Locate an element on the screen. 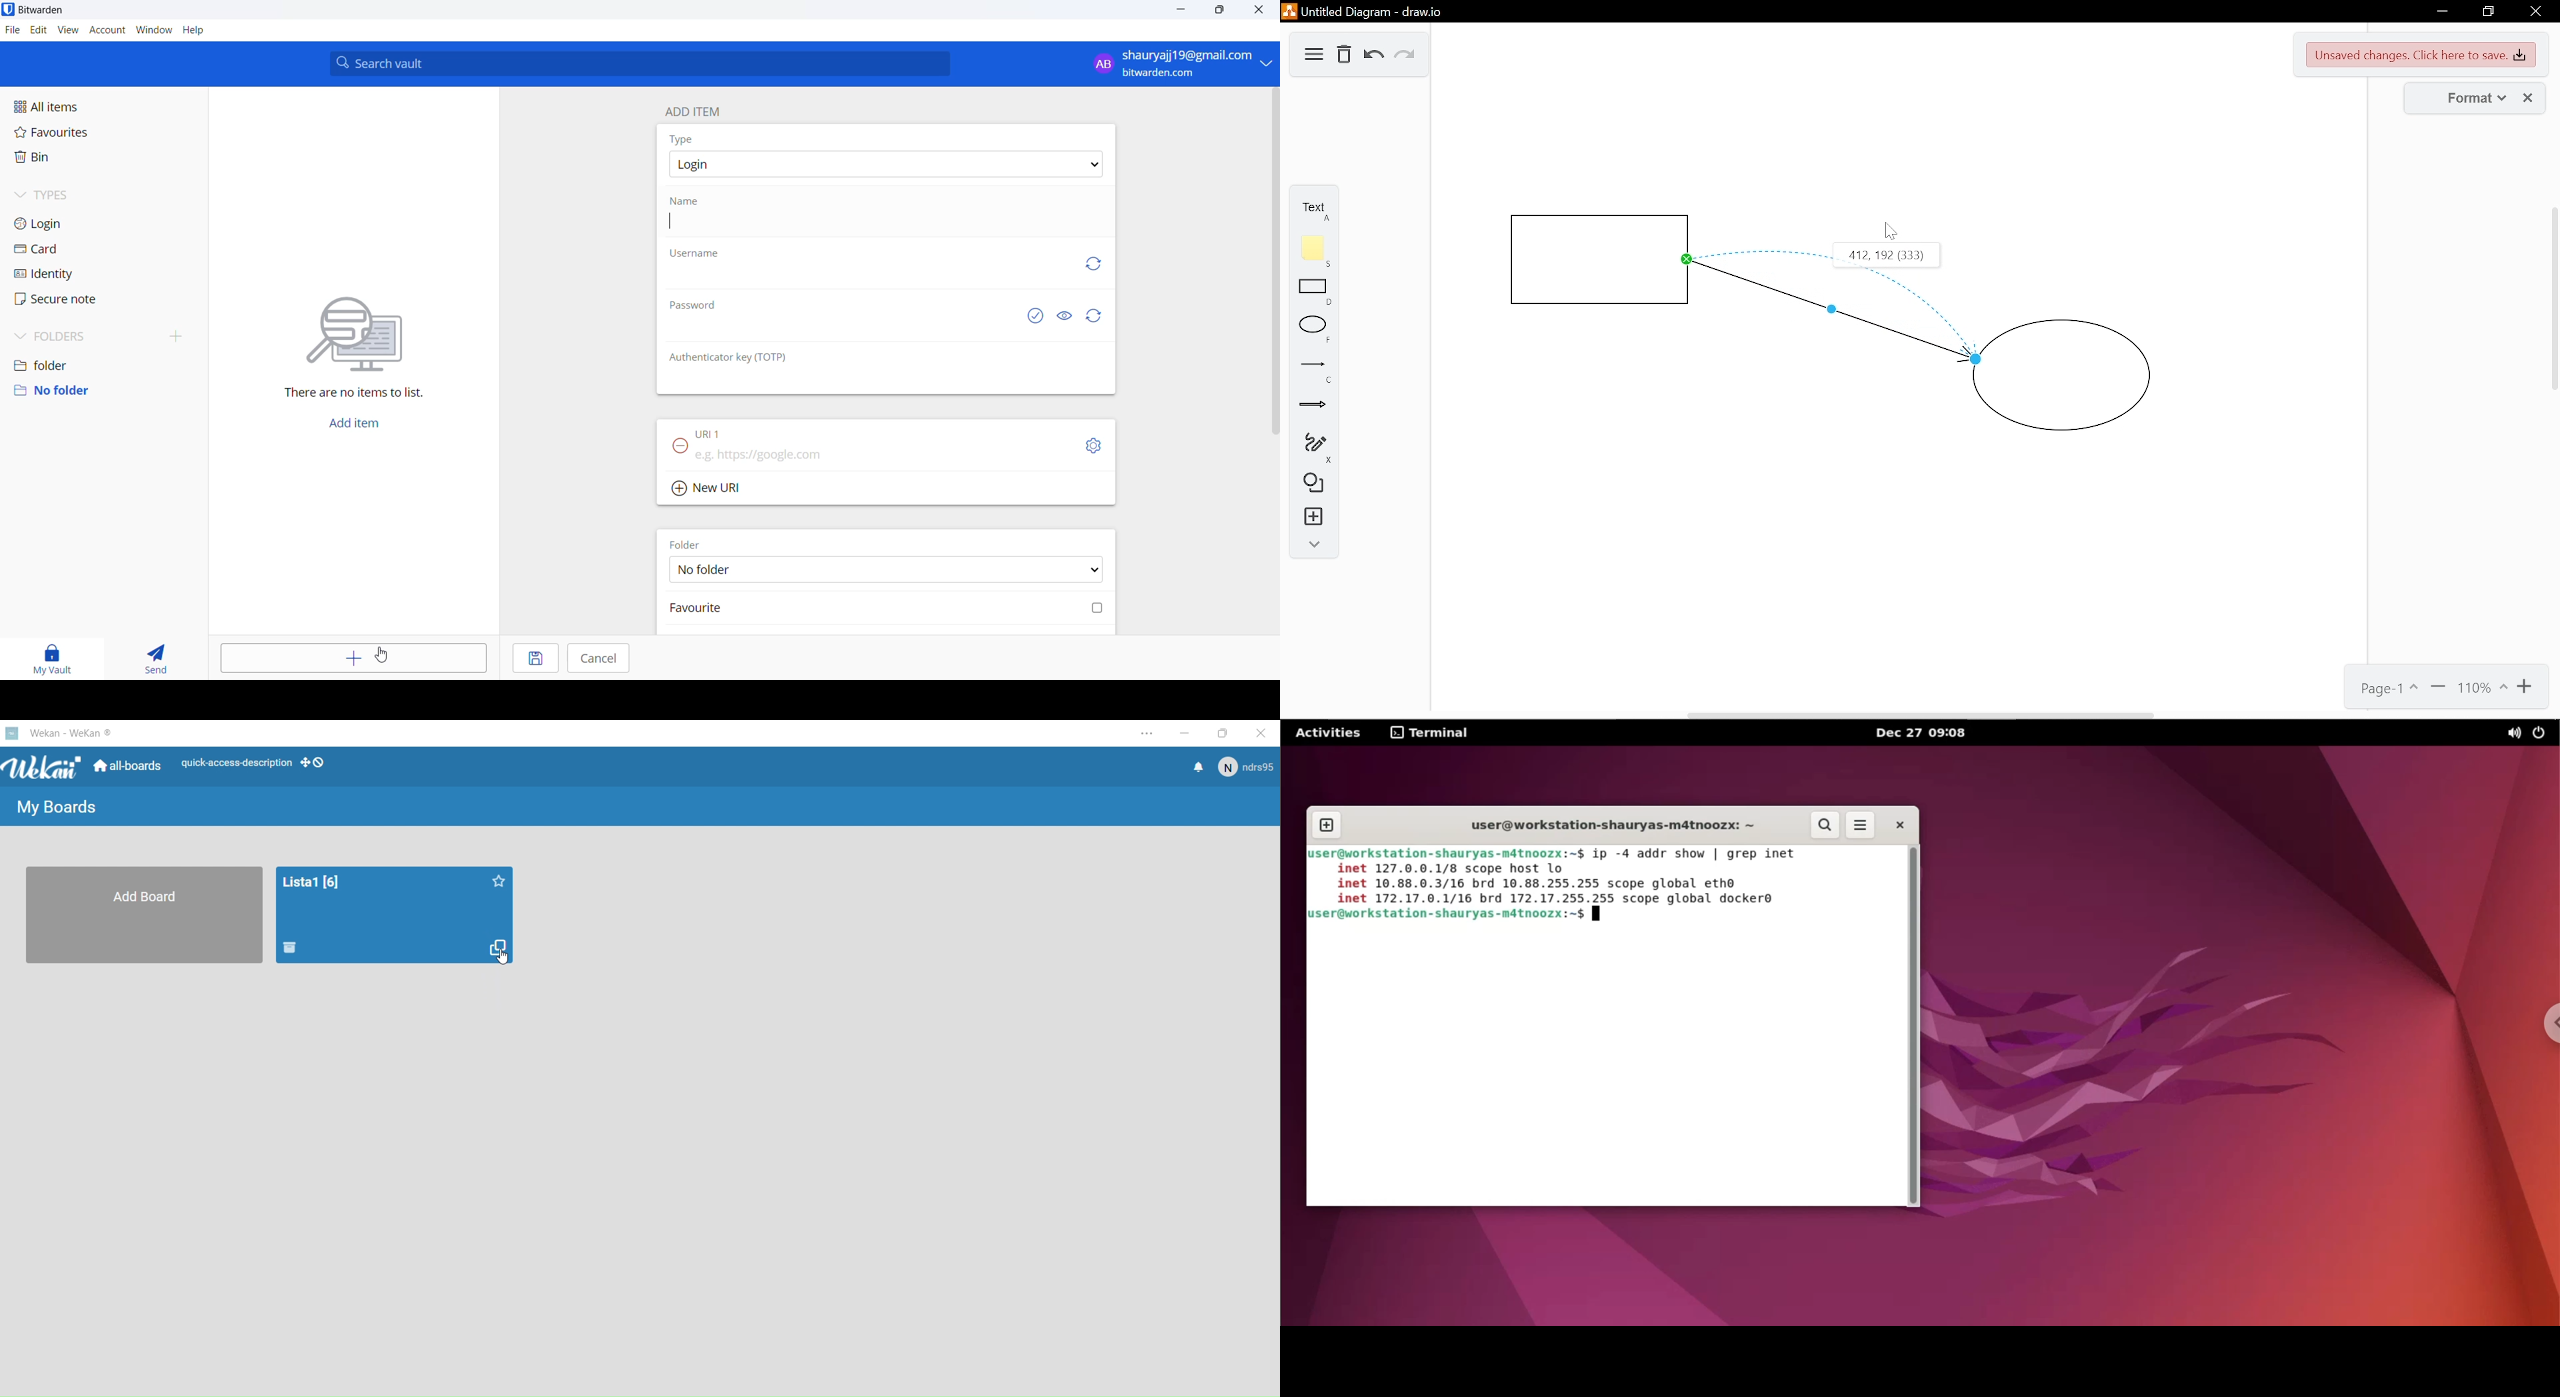  file is located at coordinates (11, 31).